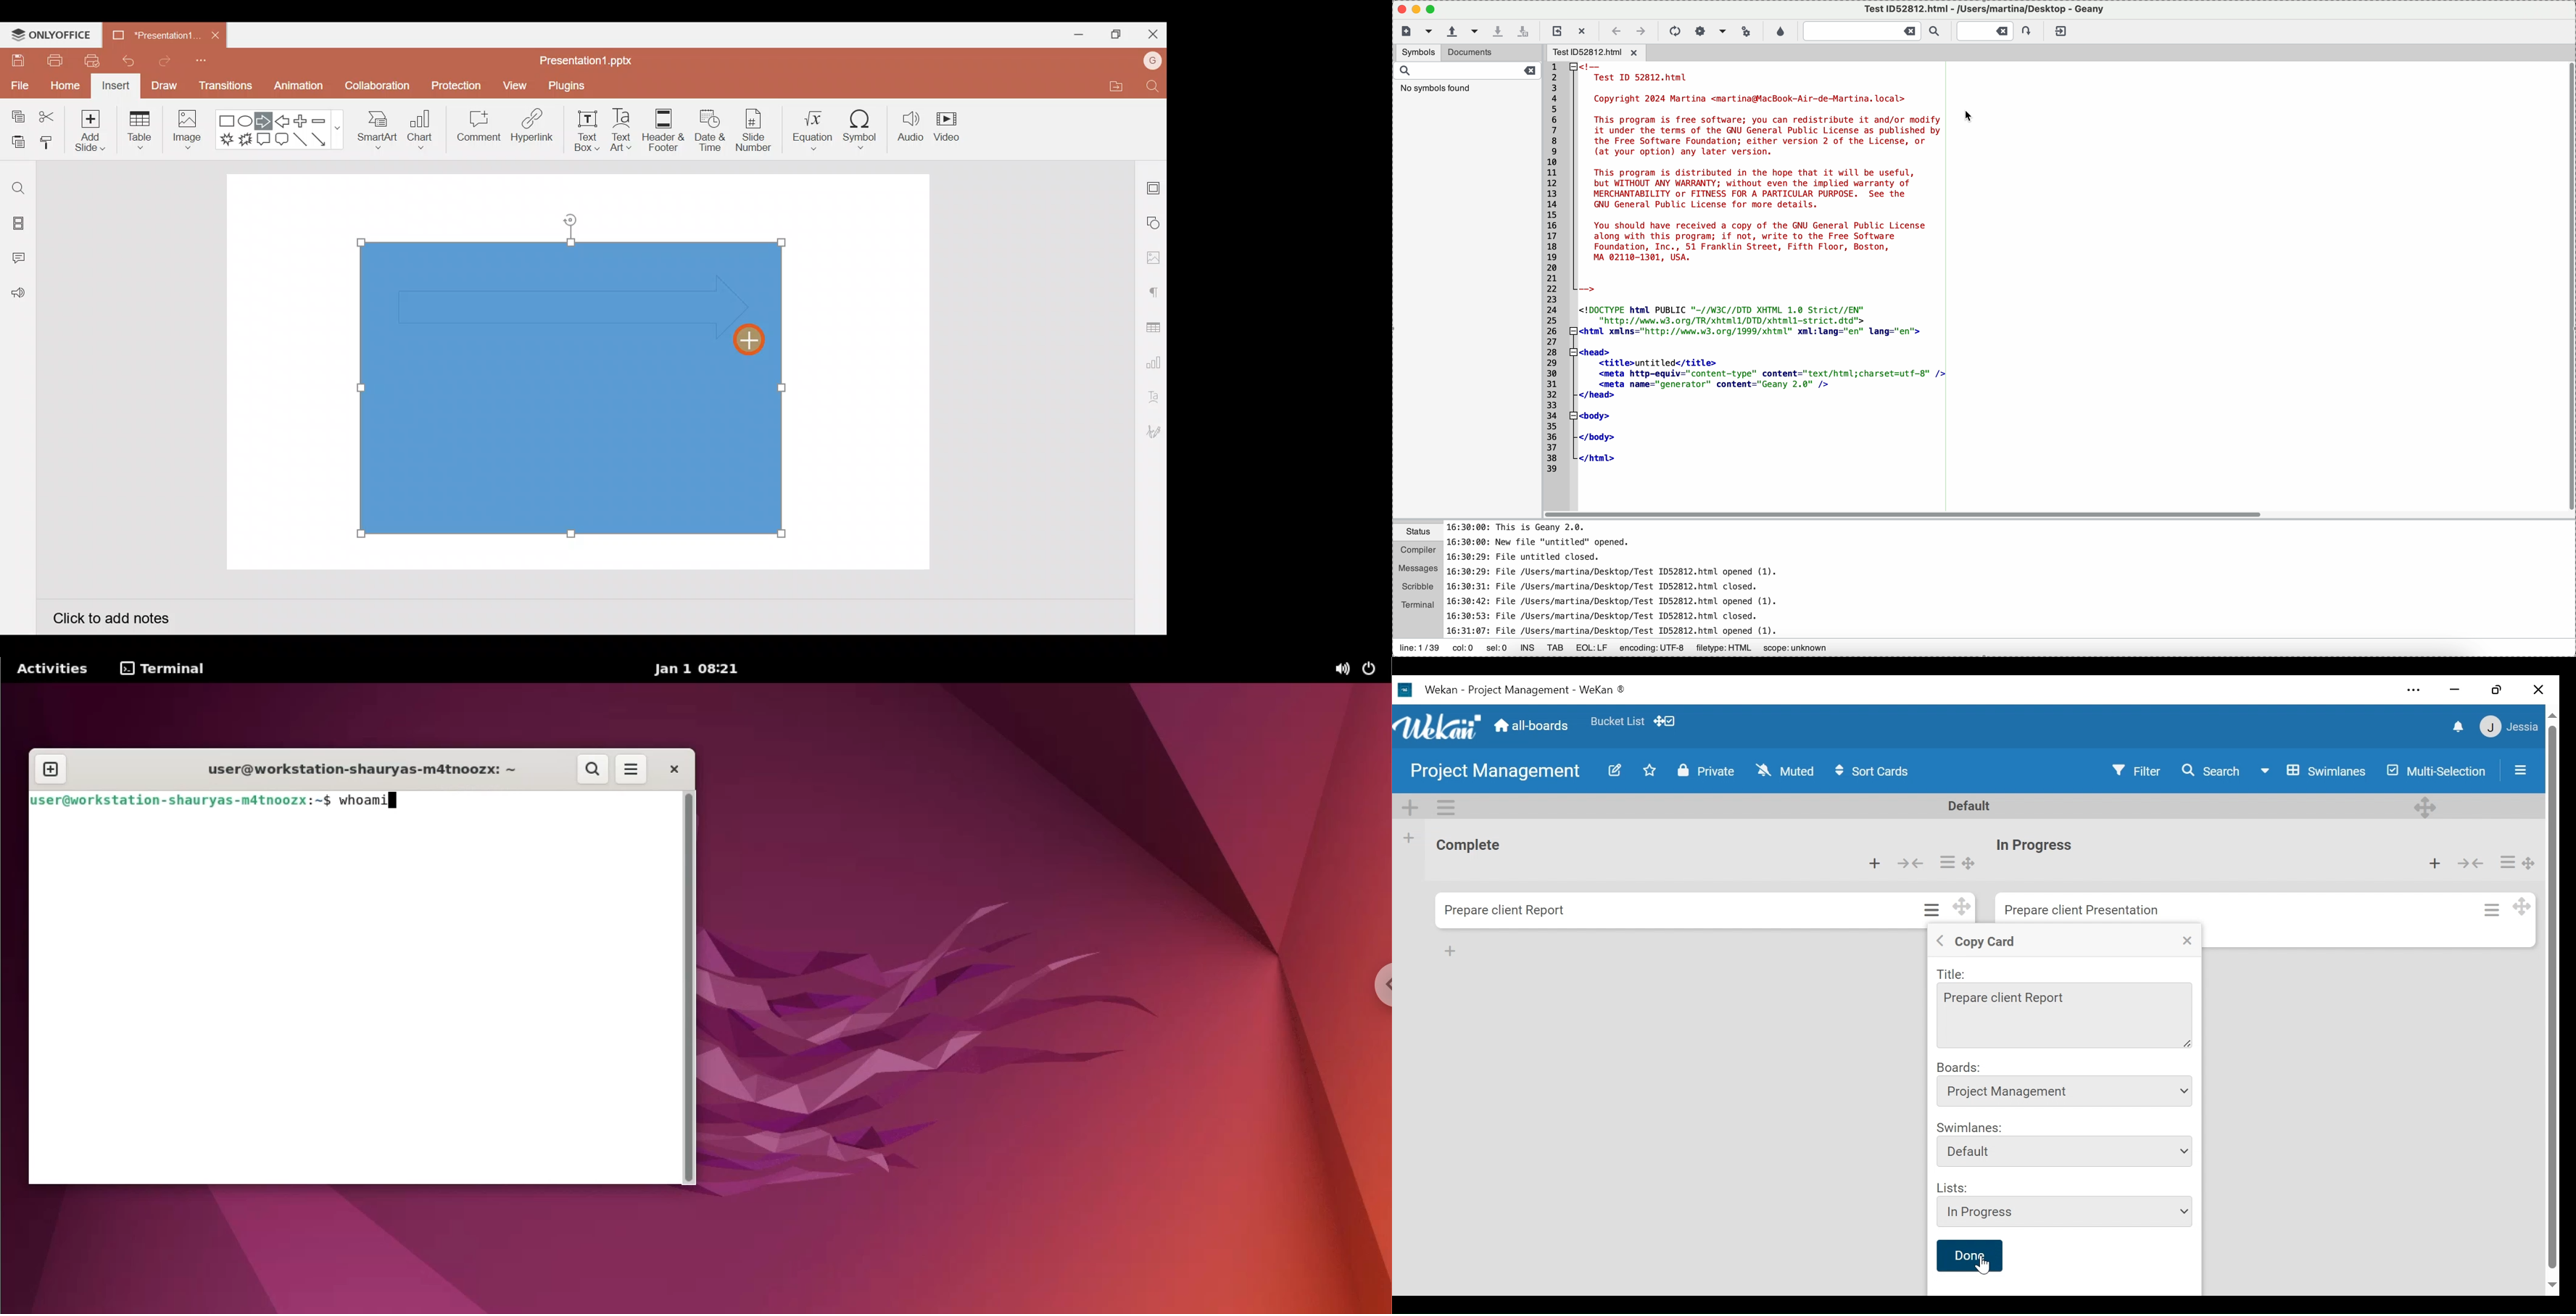  I want to click on Presentation1.pptx, so click(602, 55).